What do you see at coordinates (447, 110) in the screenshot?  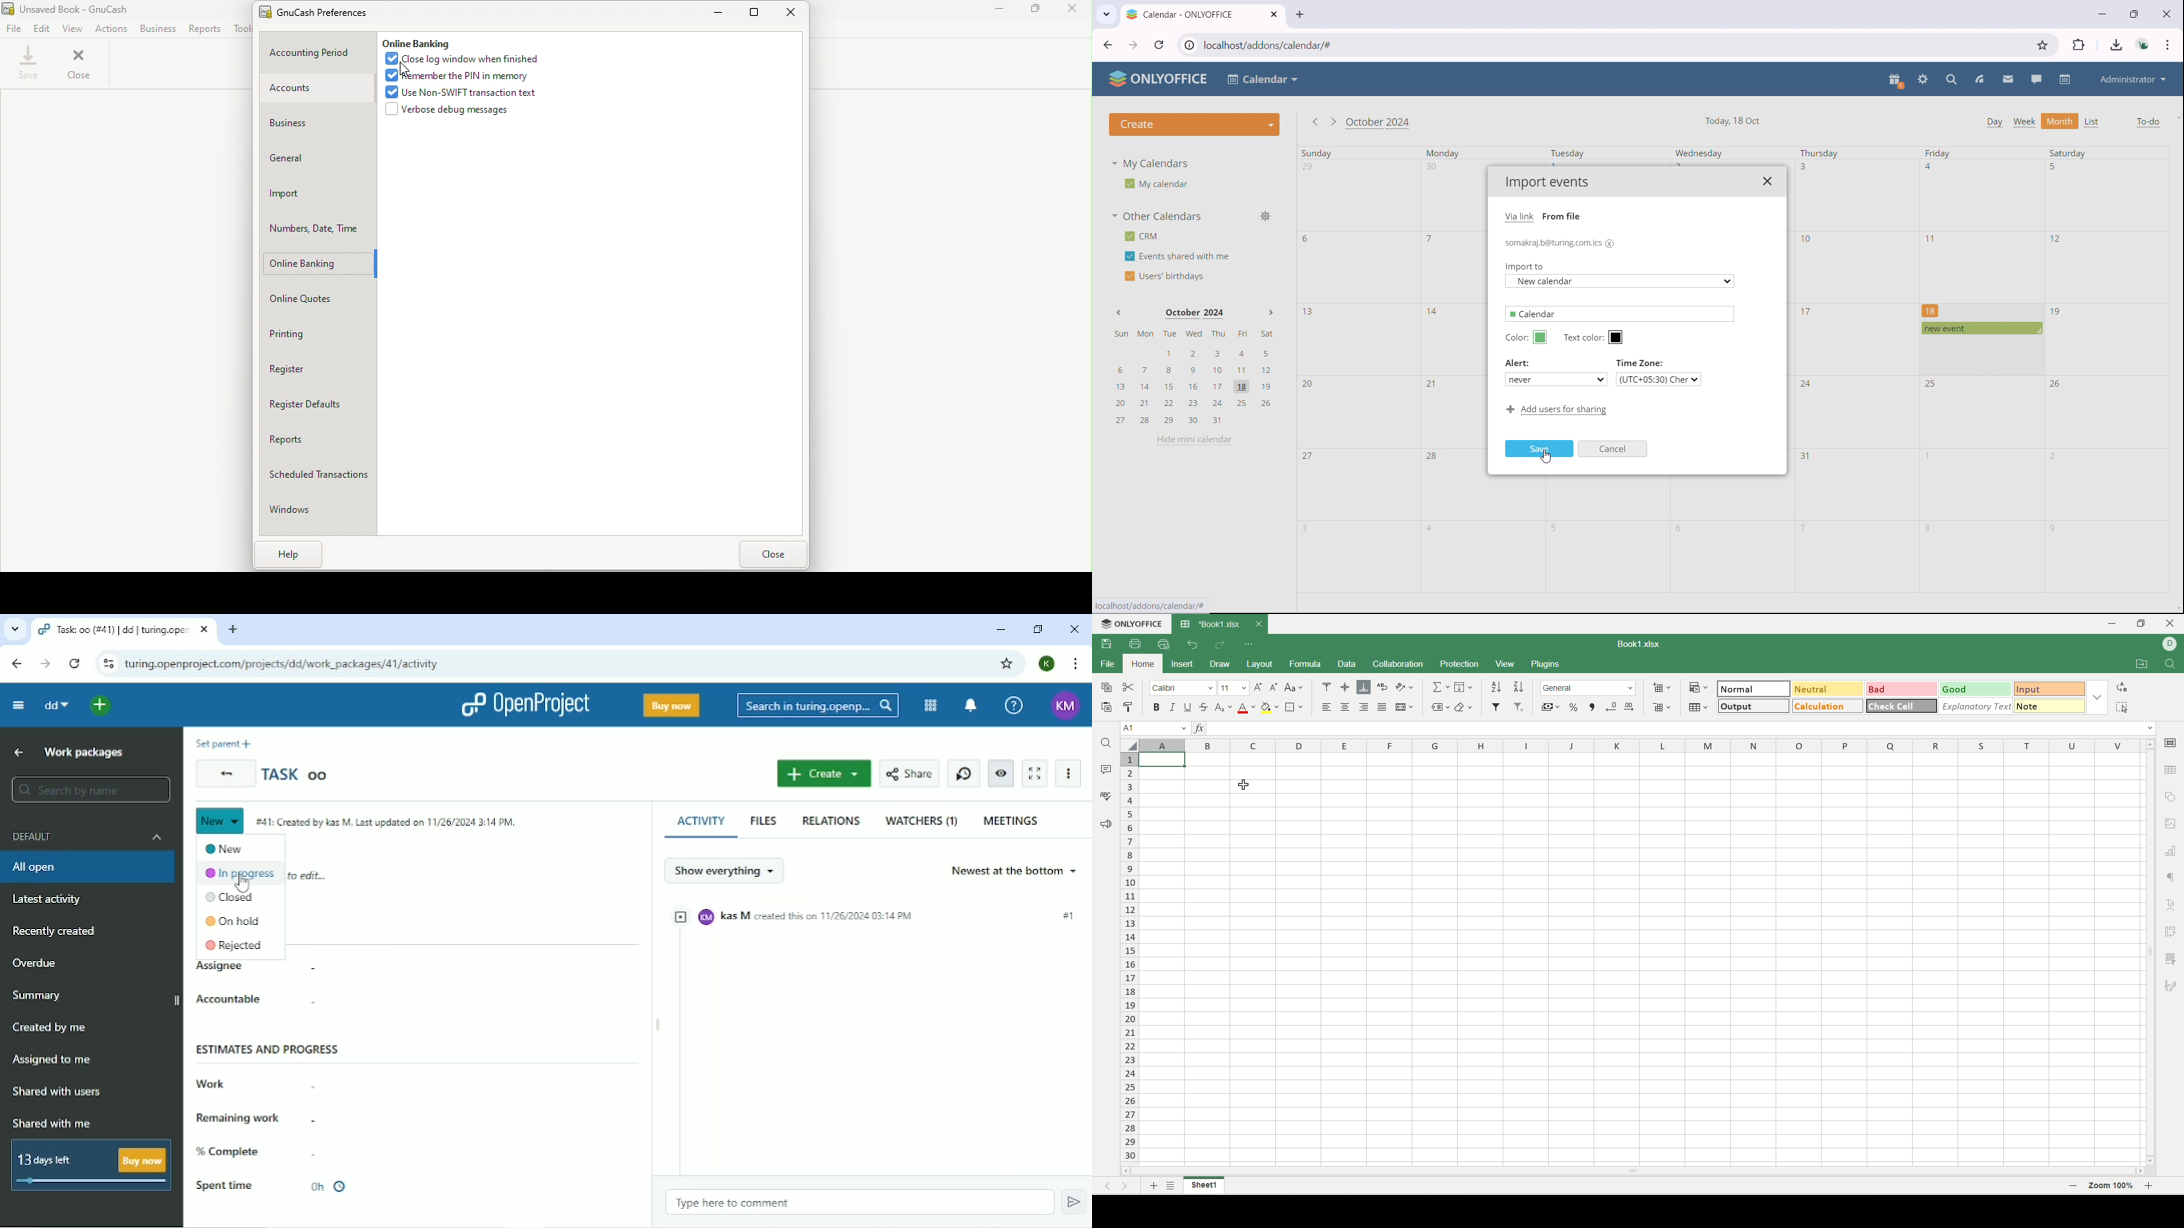 I see `Verbose debug messages` at bounding box center [447, 110].